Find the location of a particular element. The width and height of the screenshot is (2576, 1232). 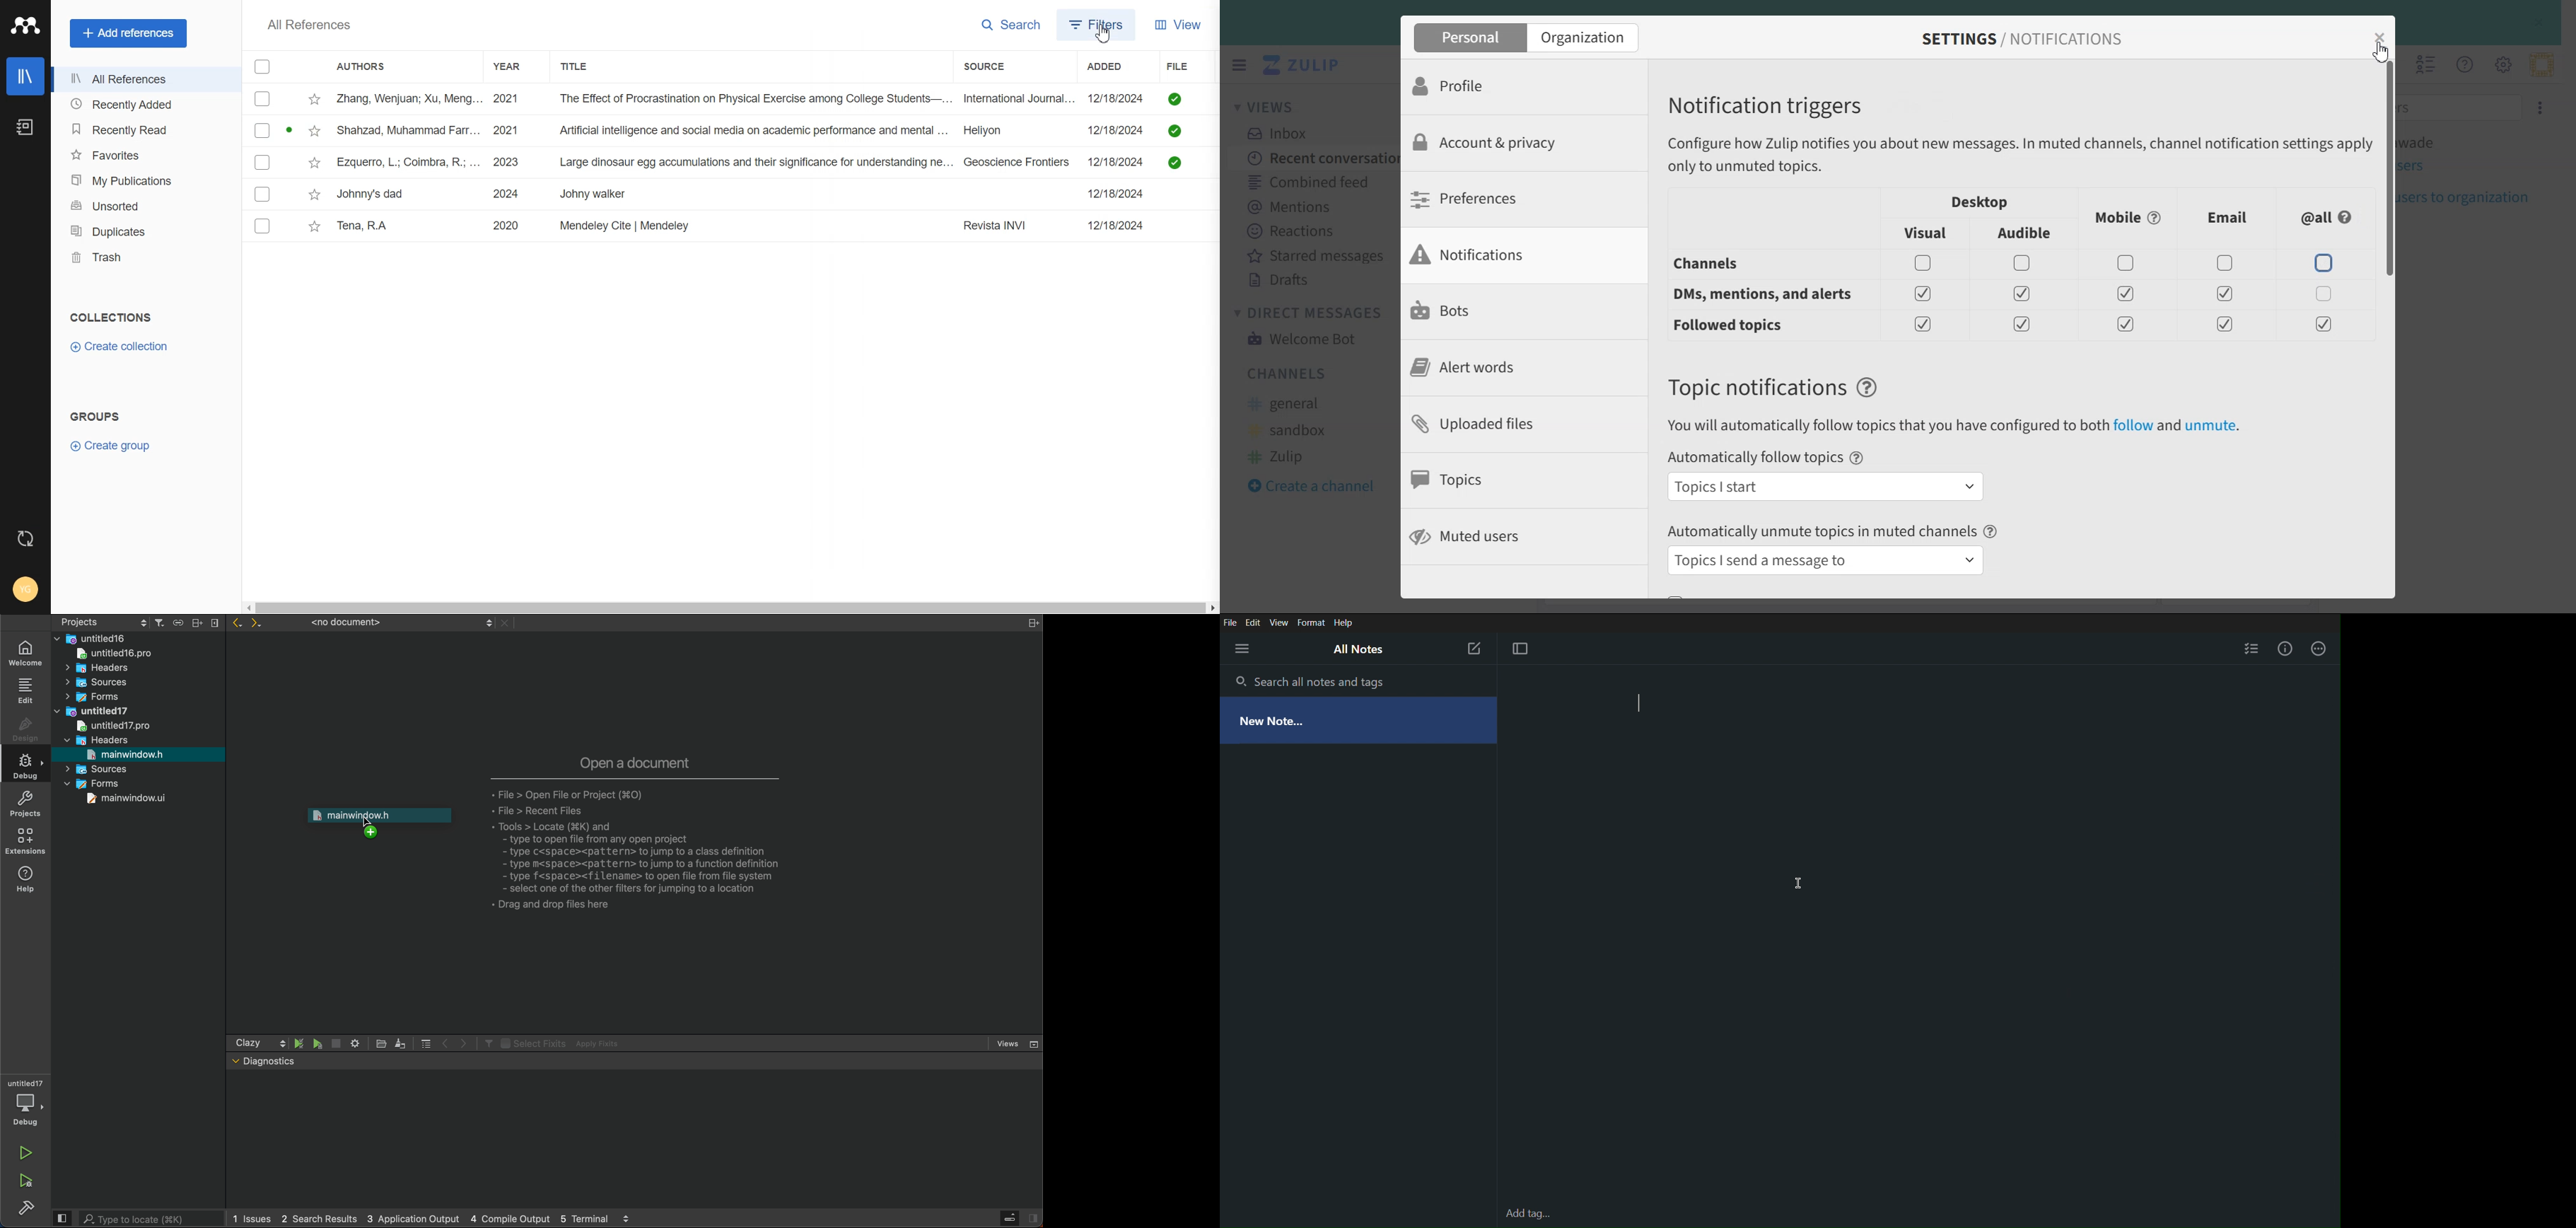

Create Collection is located at coordinates (121, 347).